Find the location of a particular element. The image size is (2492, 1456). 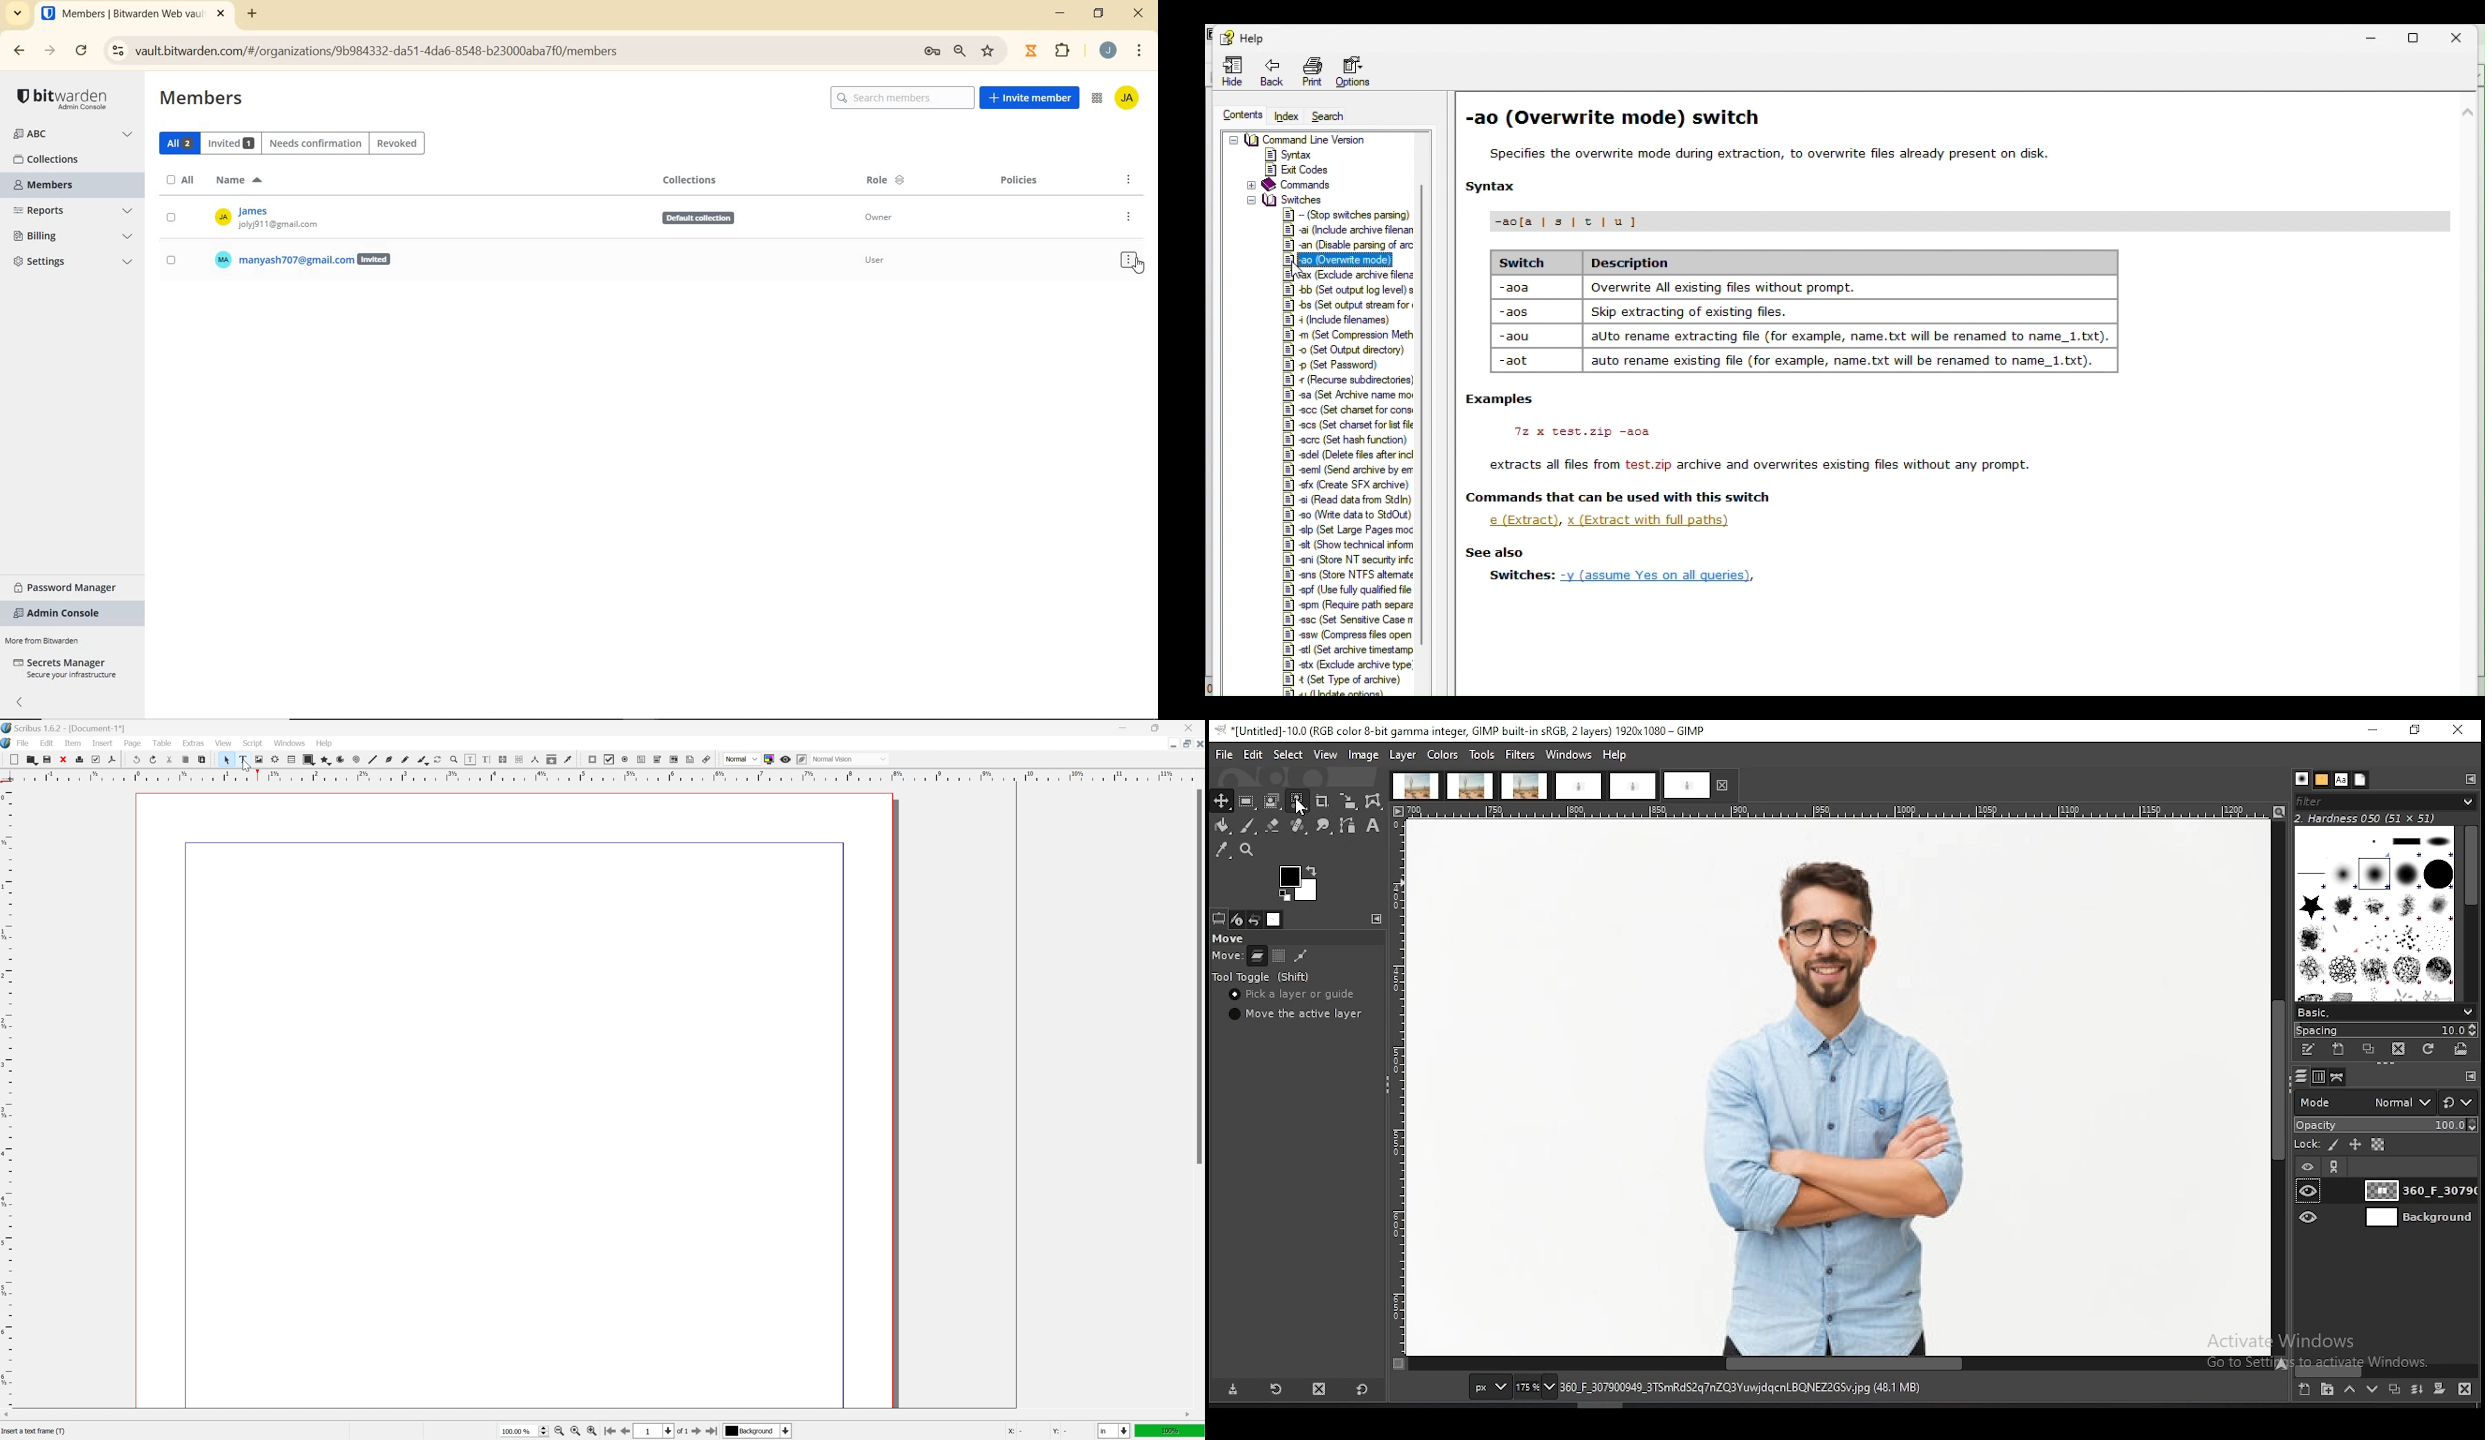

pdf checkbox is located at coordinates (610, 760).